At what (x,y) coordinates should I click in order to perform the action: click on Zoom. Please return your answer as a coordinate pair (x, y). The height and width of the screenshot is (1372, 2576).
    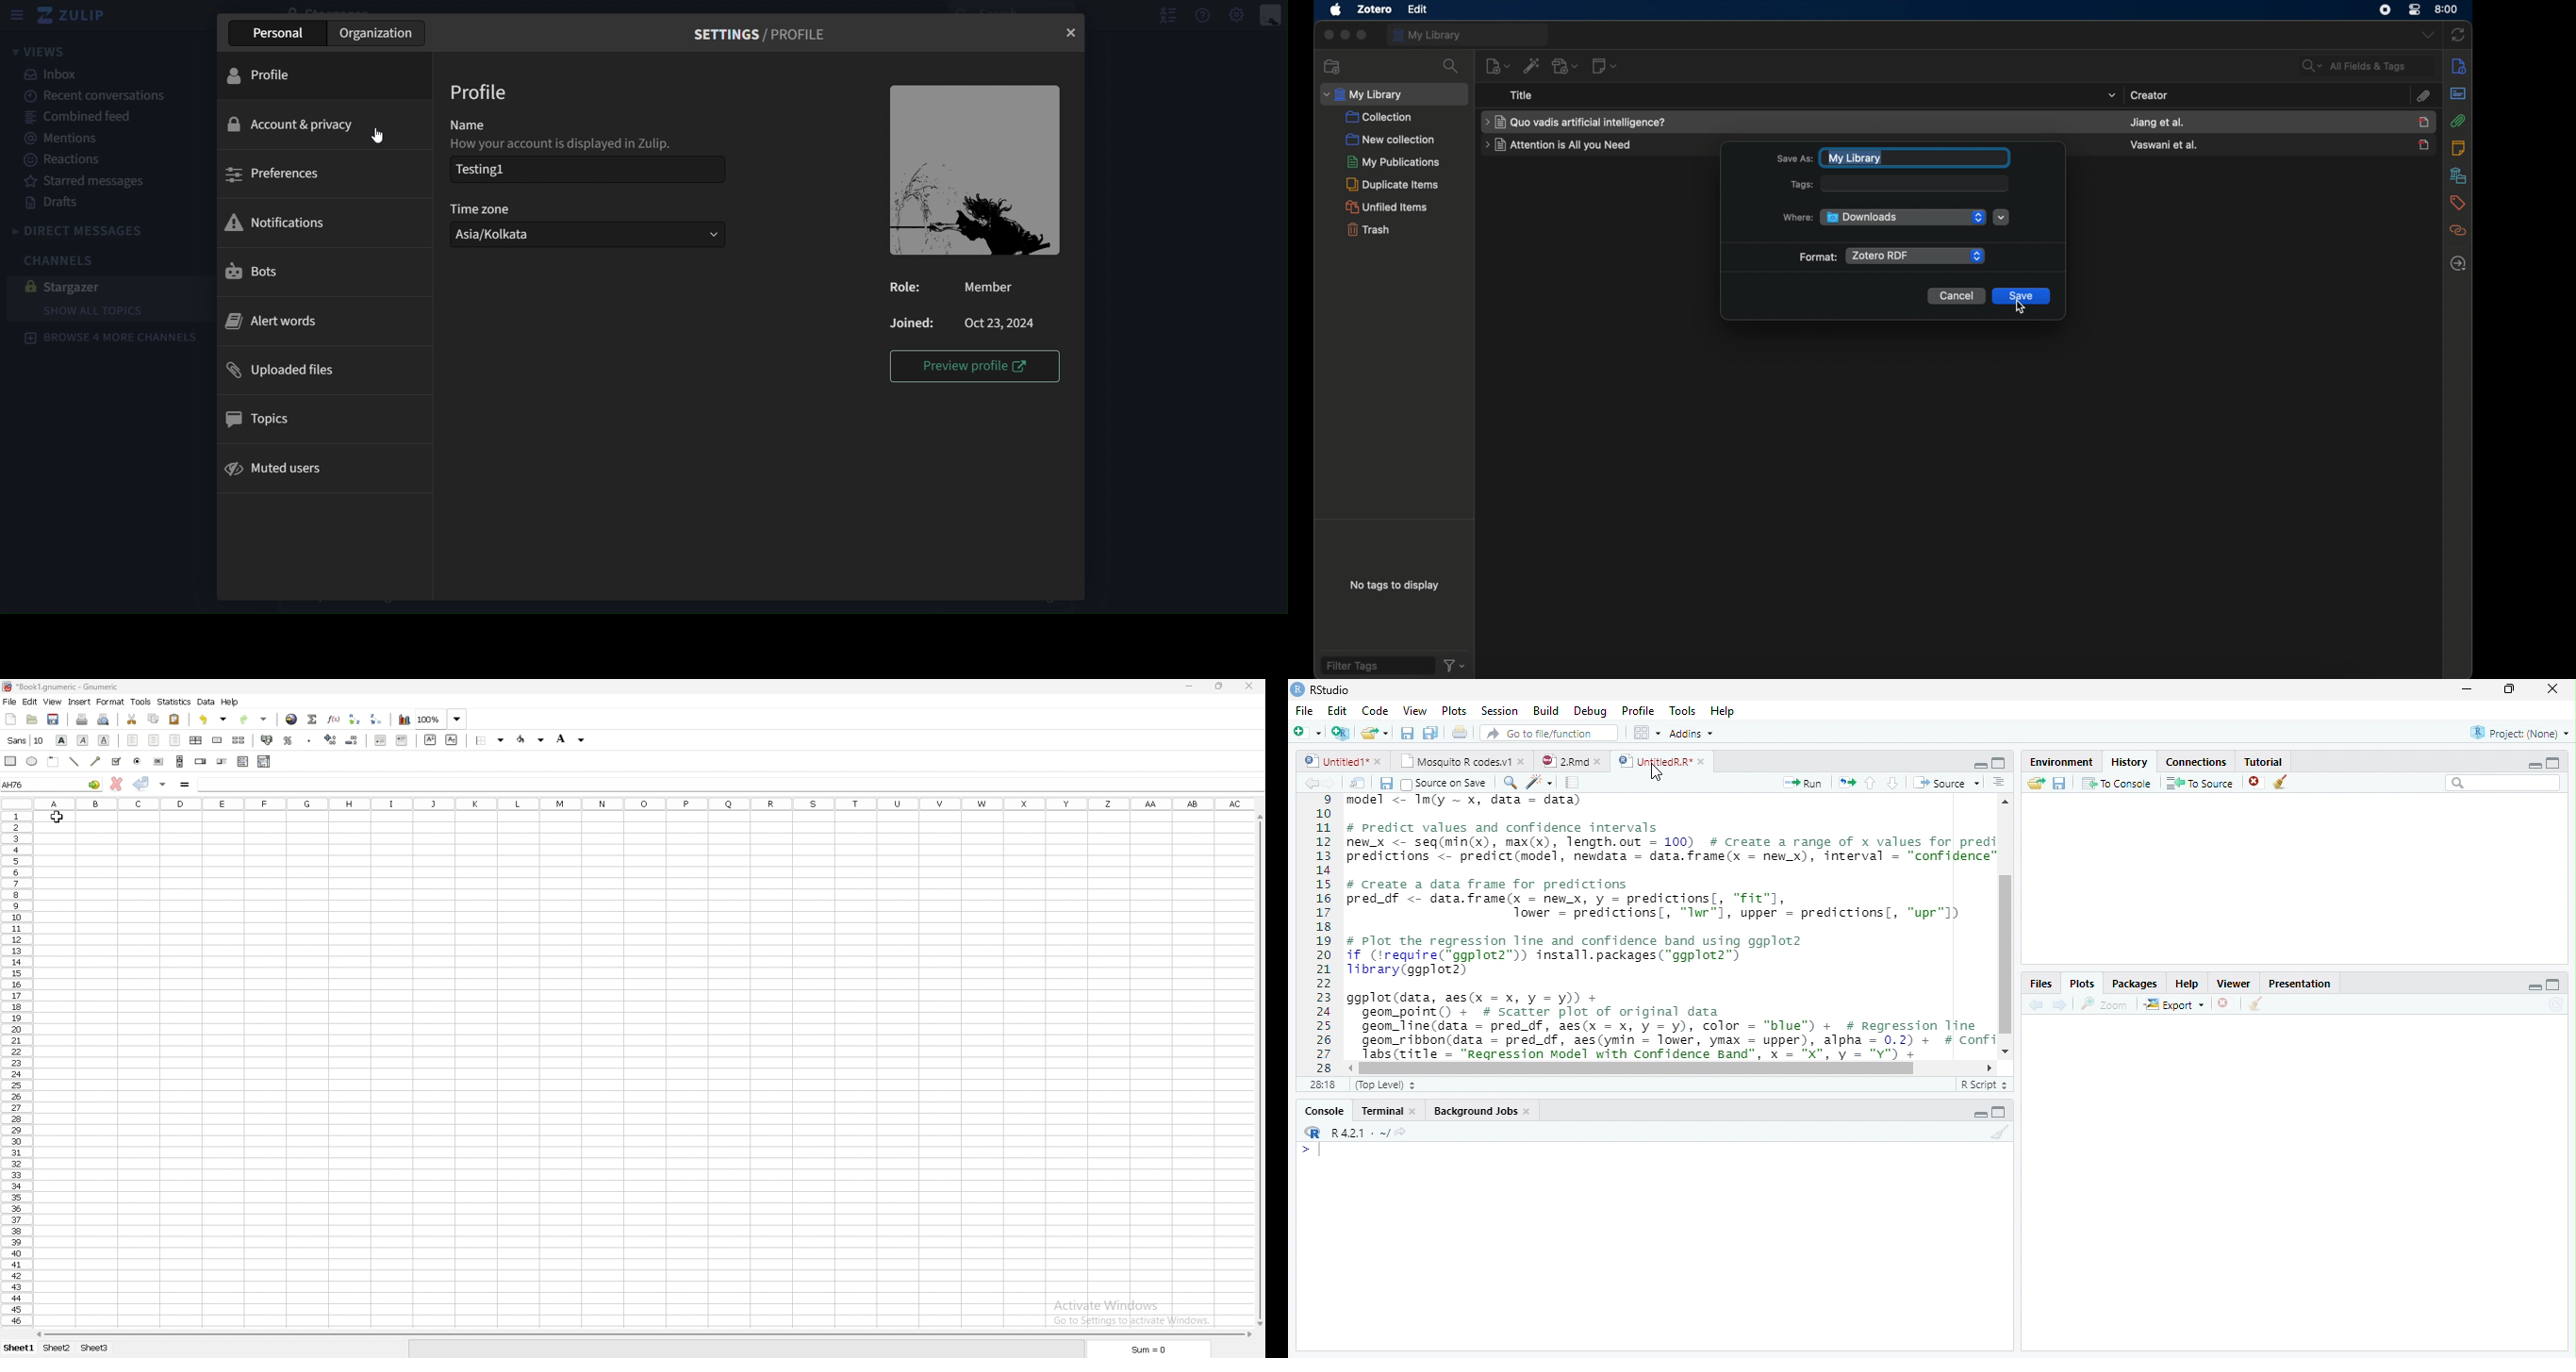
    Looking at the image, I should click on (1510, 785).